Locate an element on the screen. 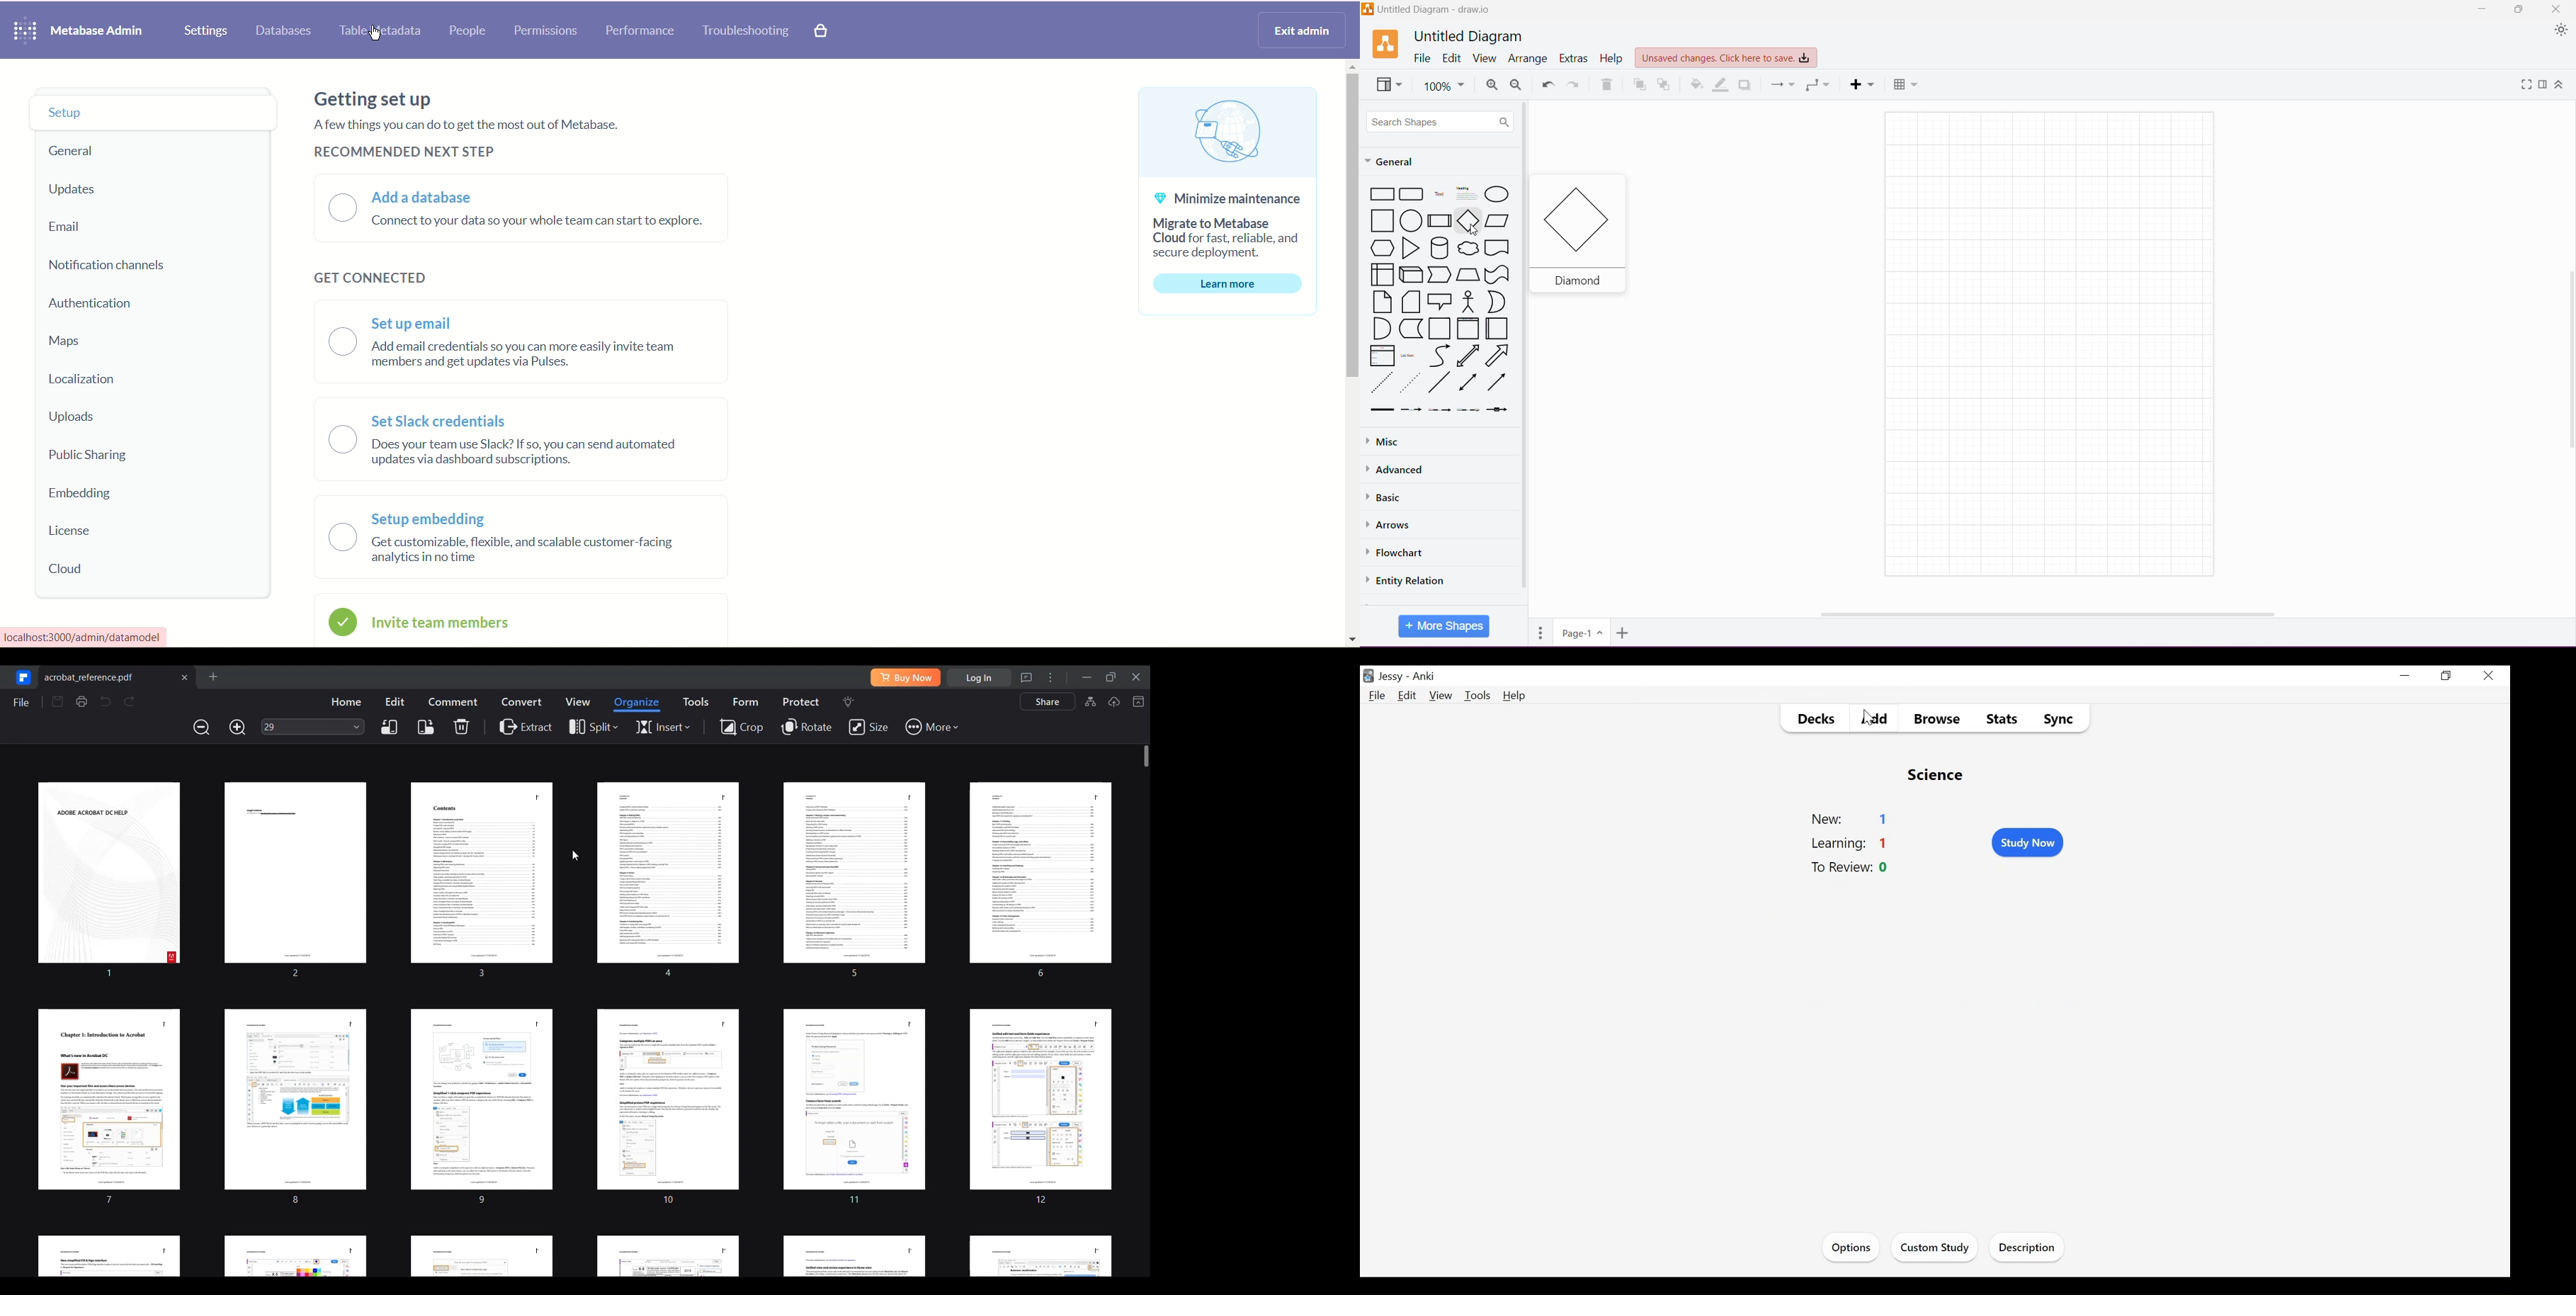 The width and height of the screenshot is (2576, 1316). Study Now is located at coordinates (2026, 842).